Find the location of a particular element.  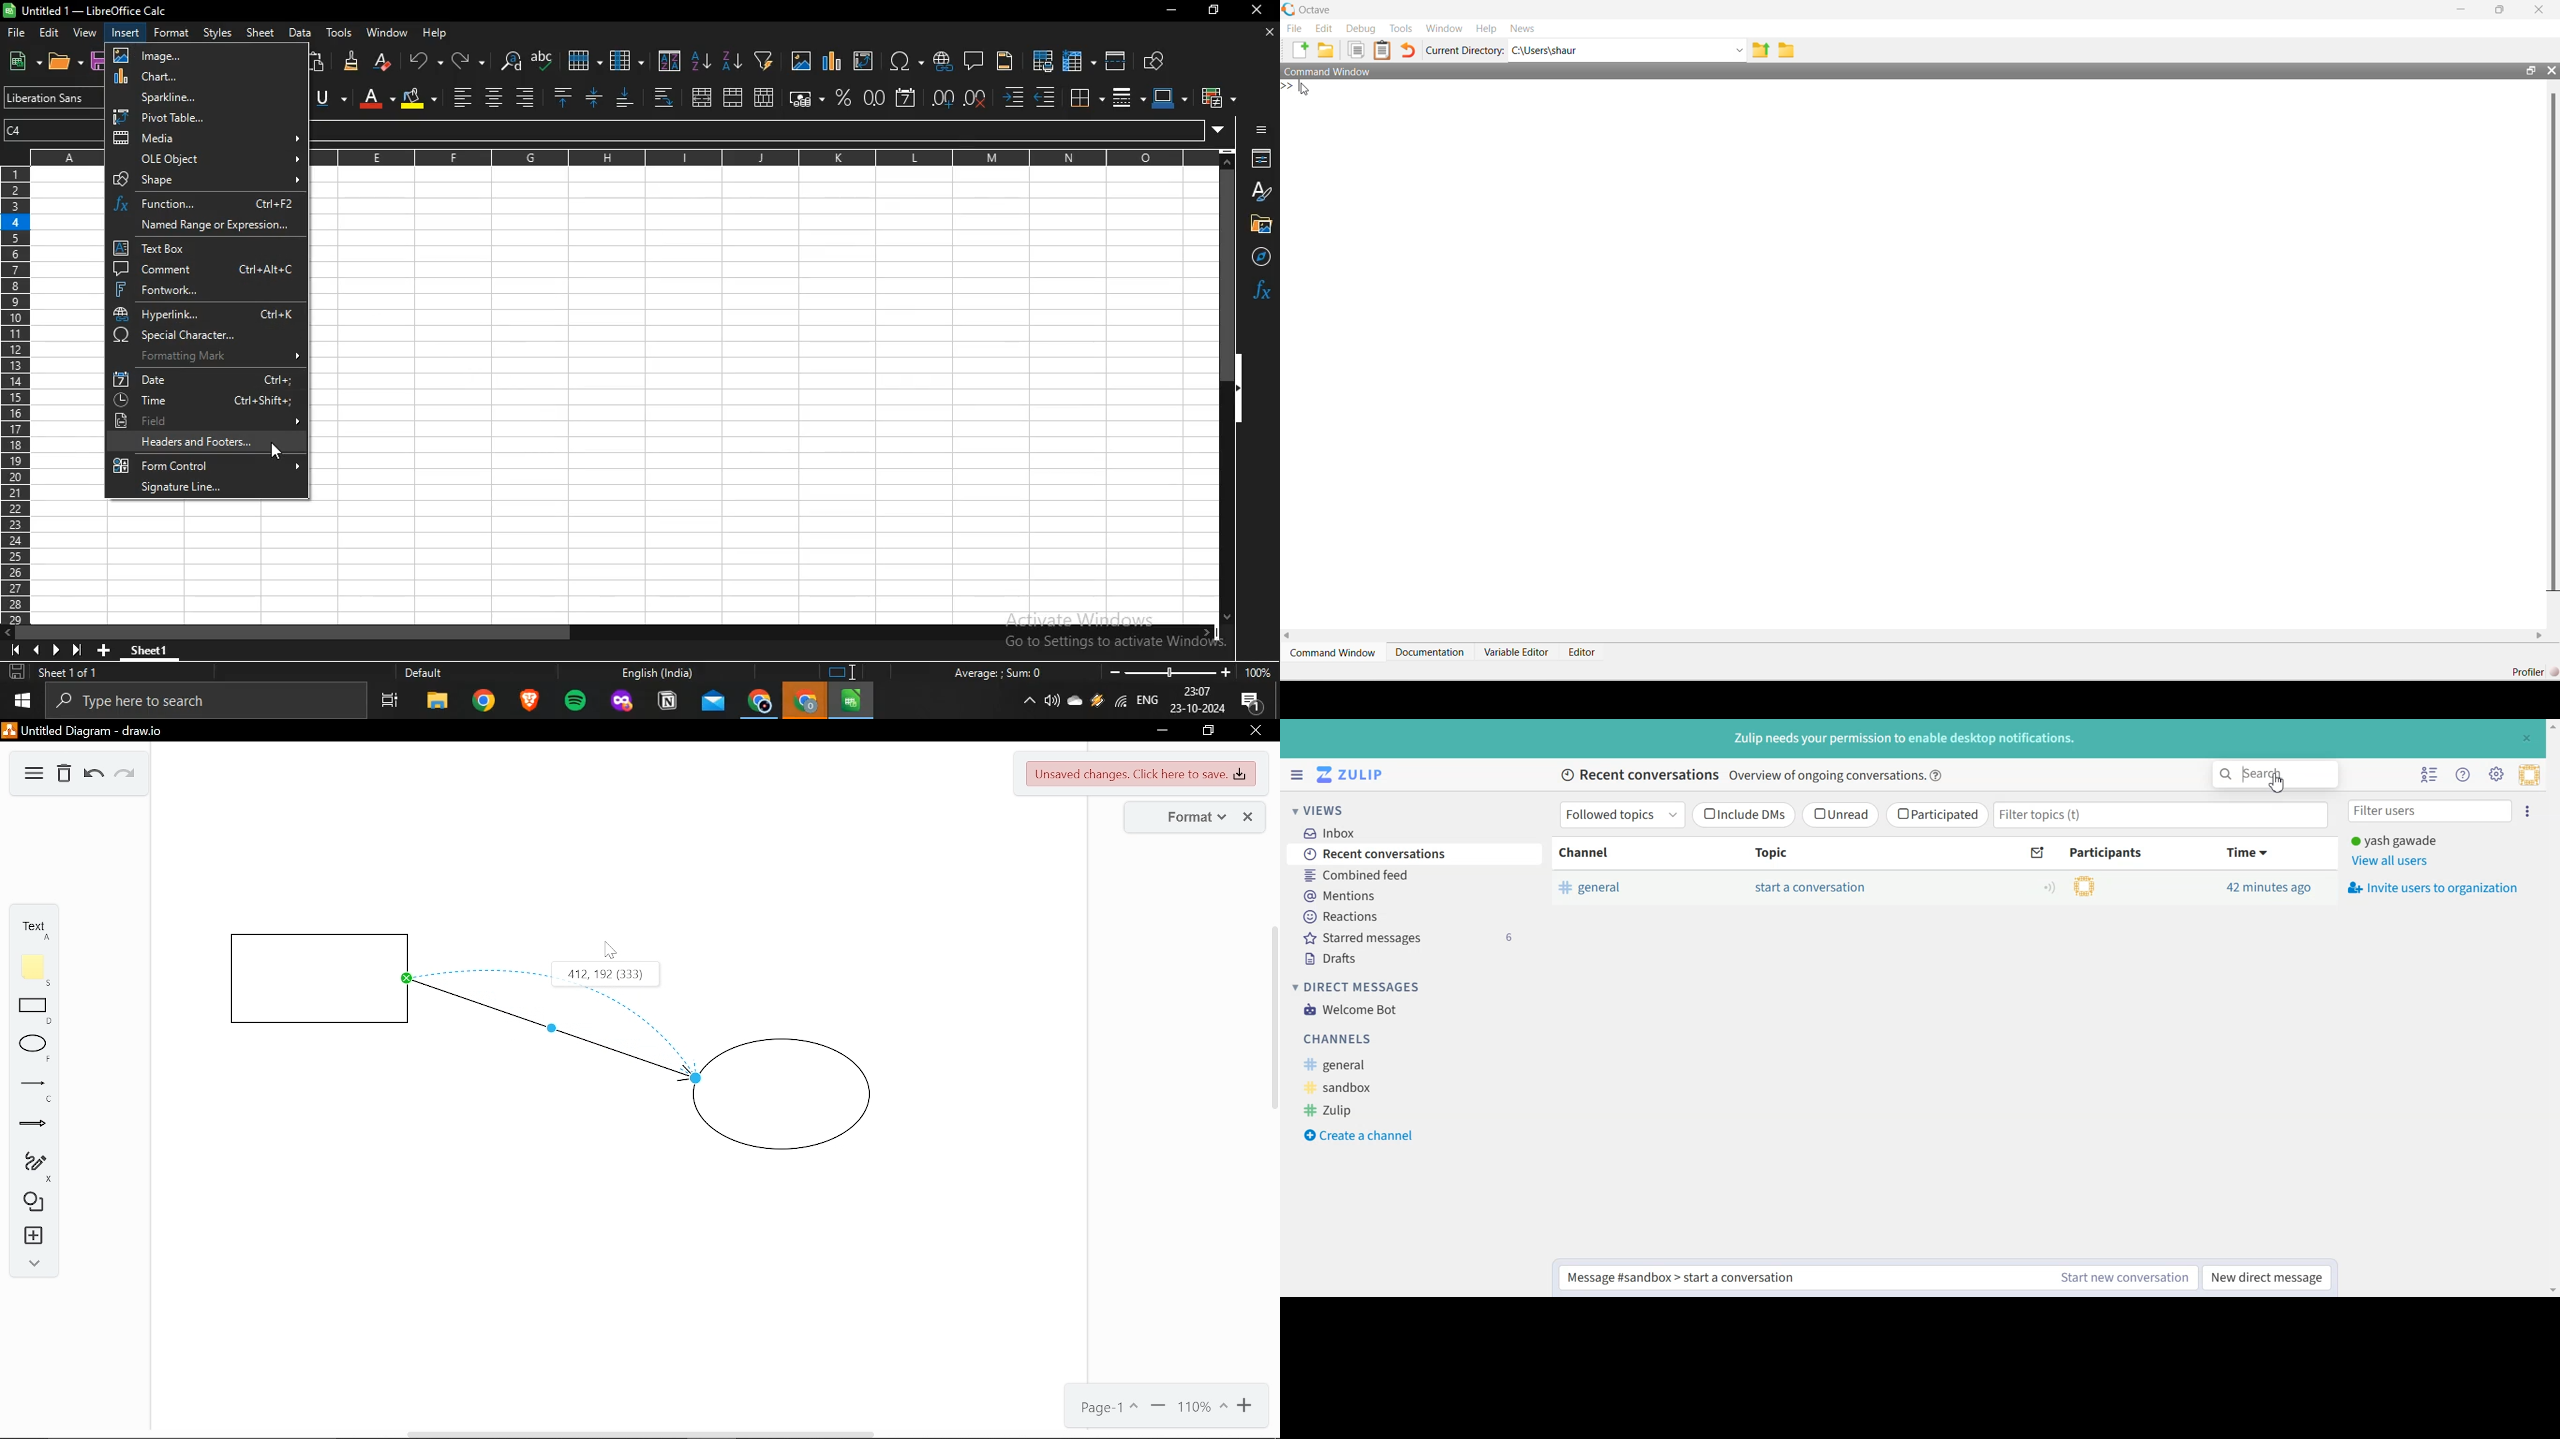

Window is located at coordinates (1443, 29).